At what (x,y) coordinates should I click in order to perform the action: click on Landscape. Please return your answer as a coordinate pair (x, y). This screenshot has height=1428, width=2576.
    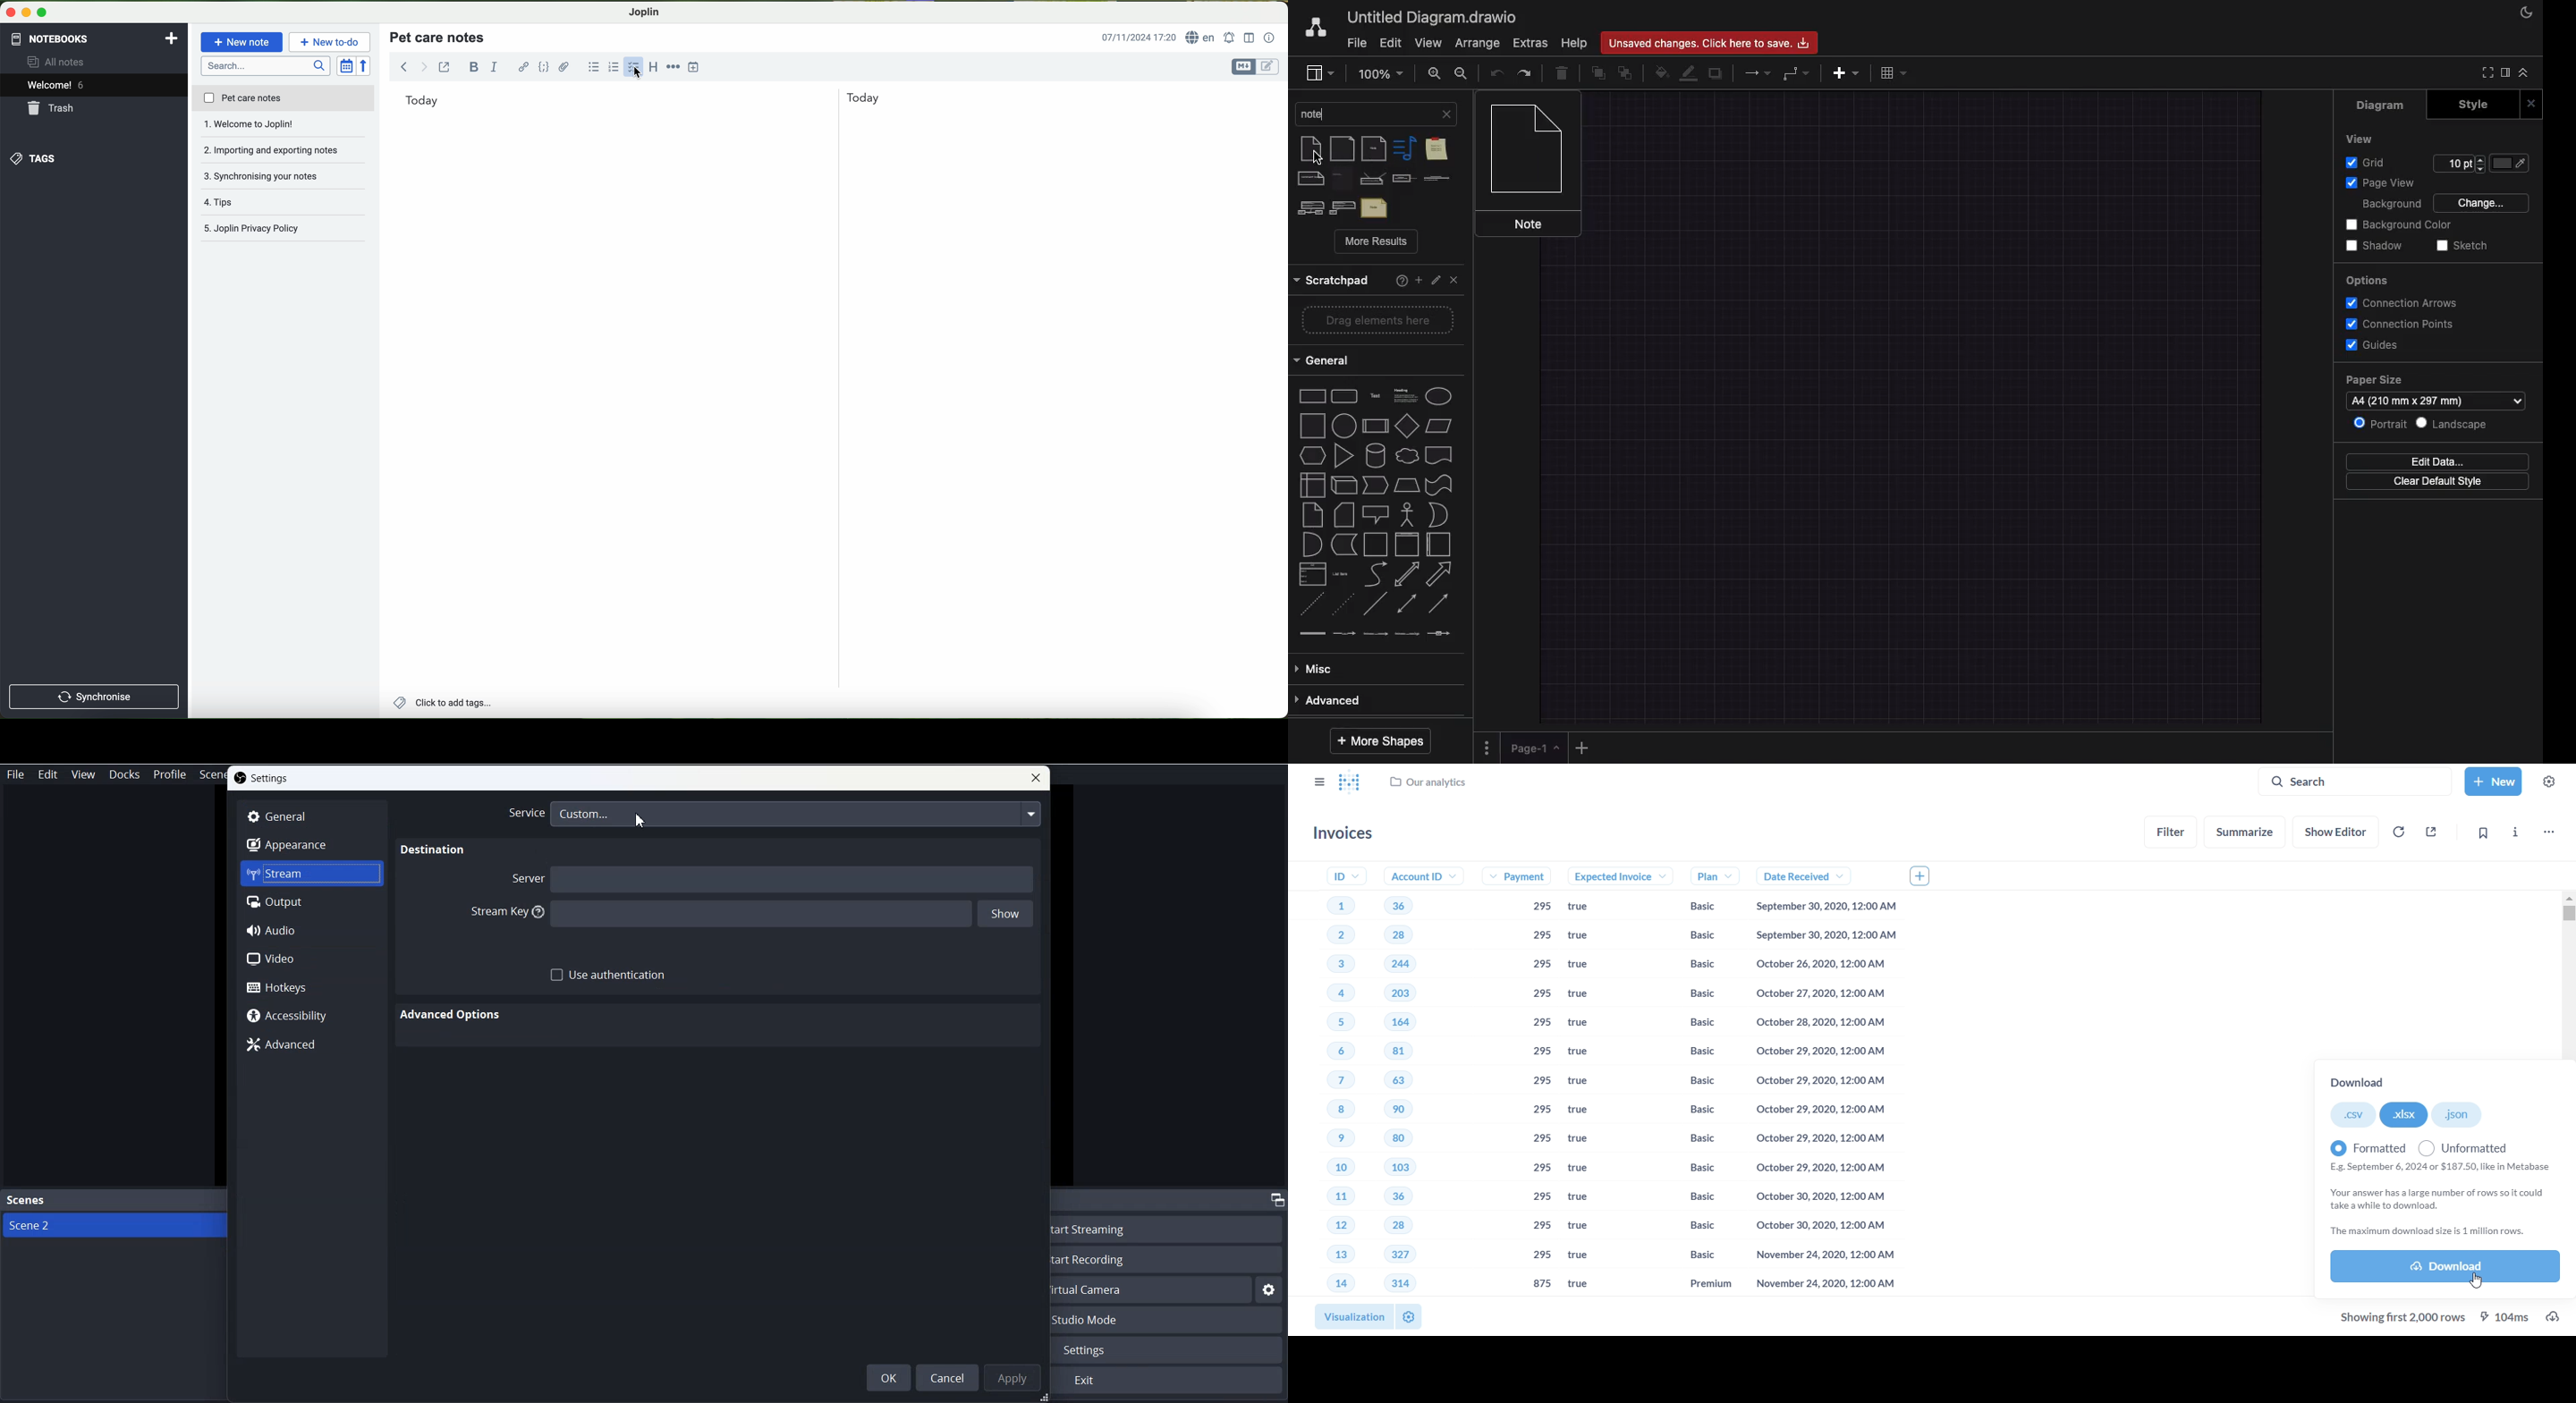
    Looking at the image, I should click on (2453, 422).